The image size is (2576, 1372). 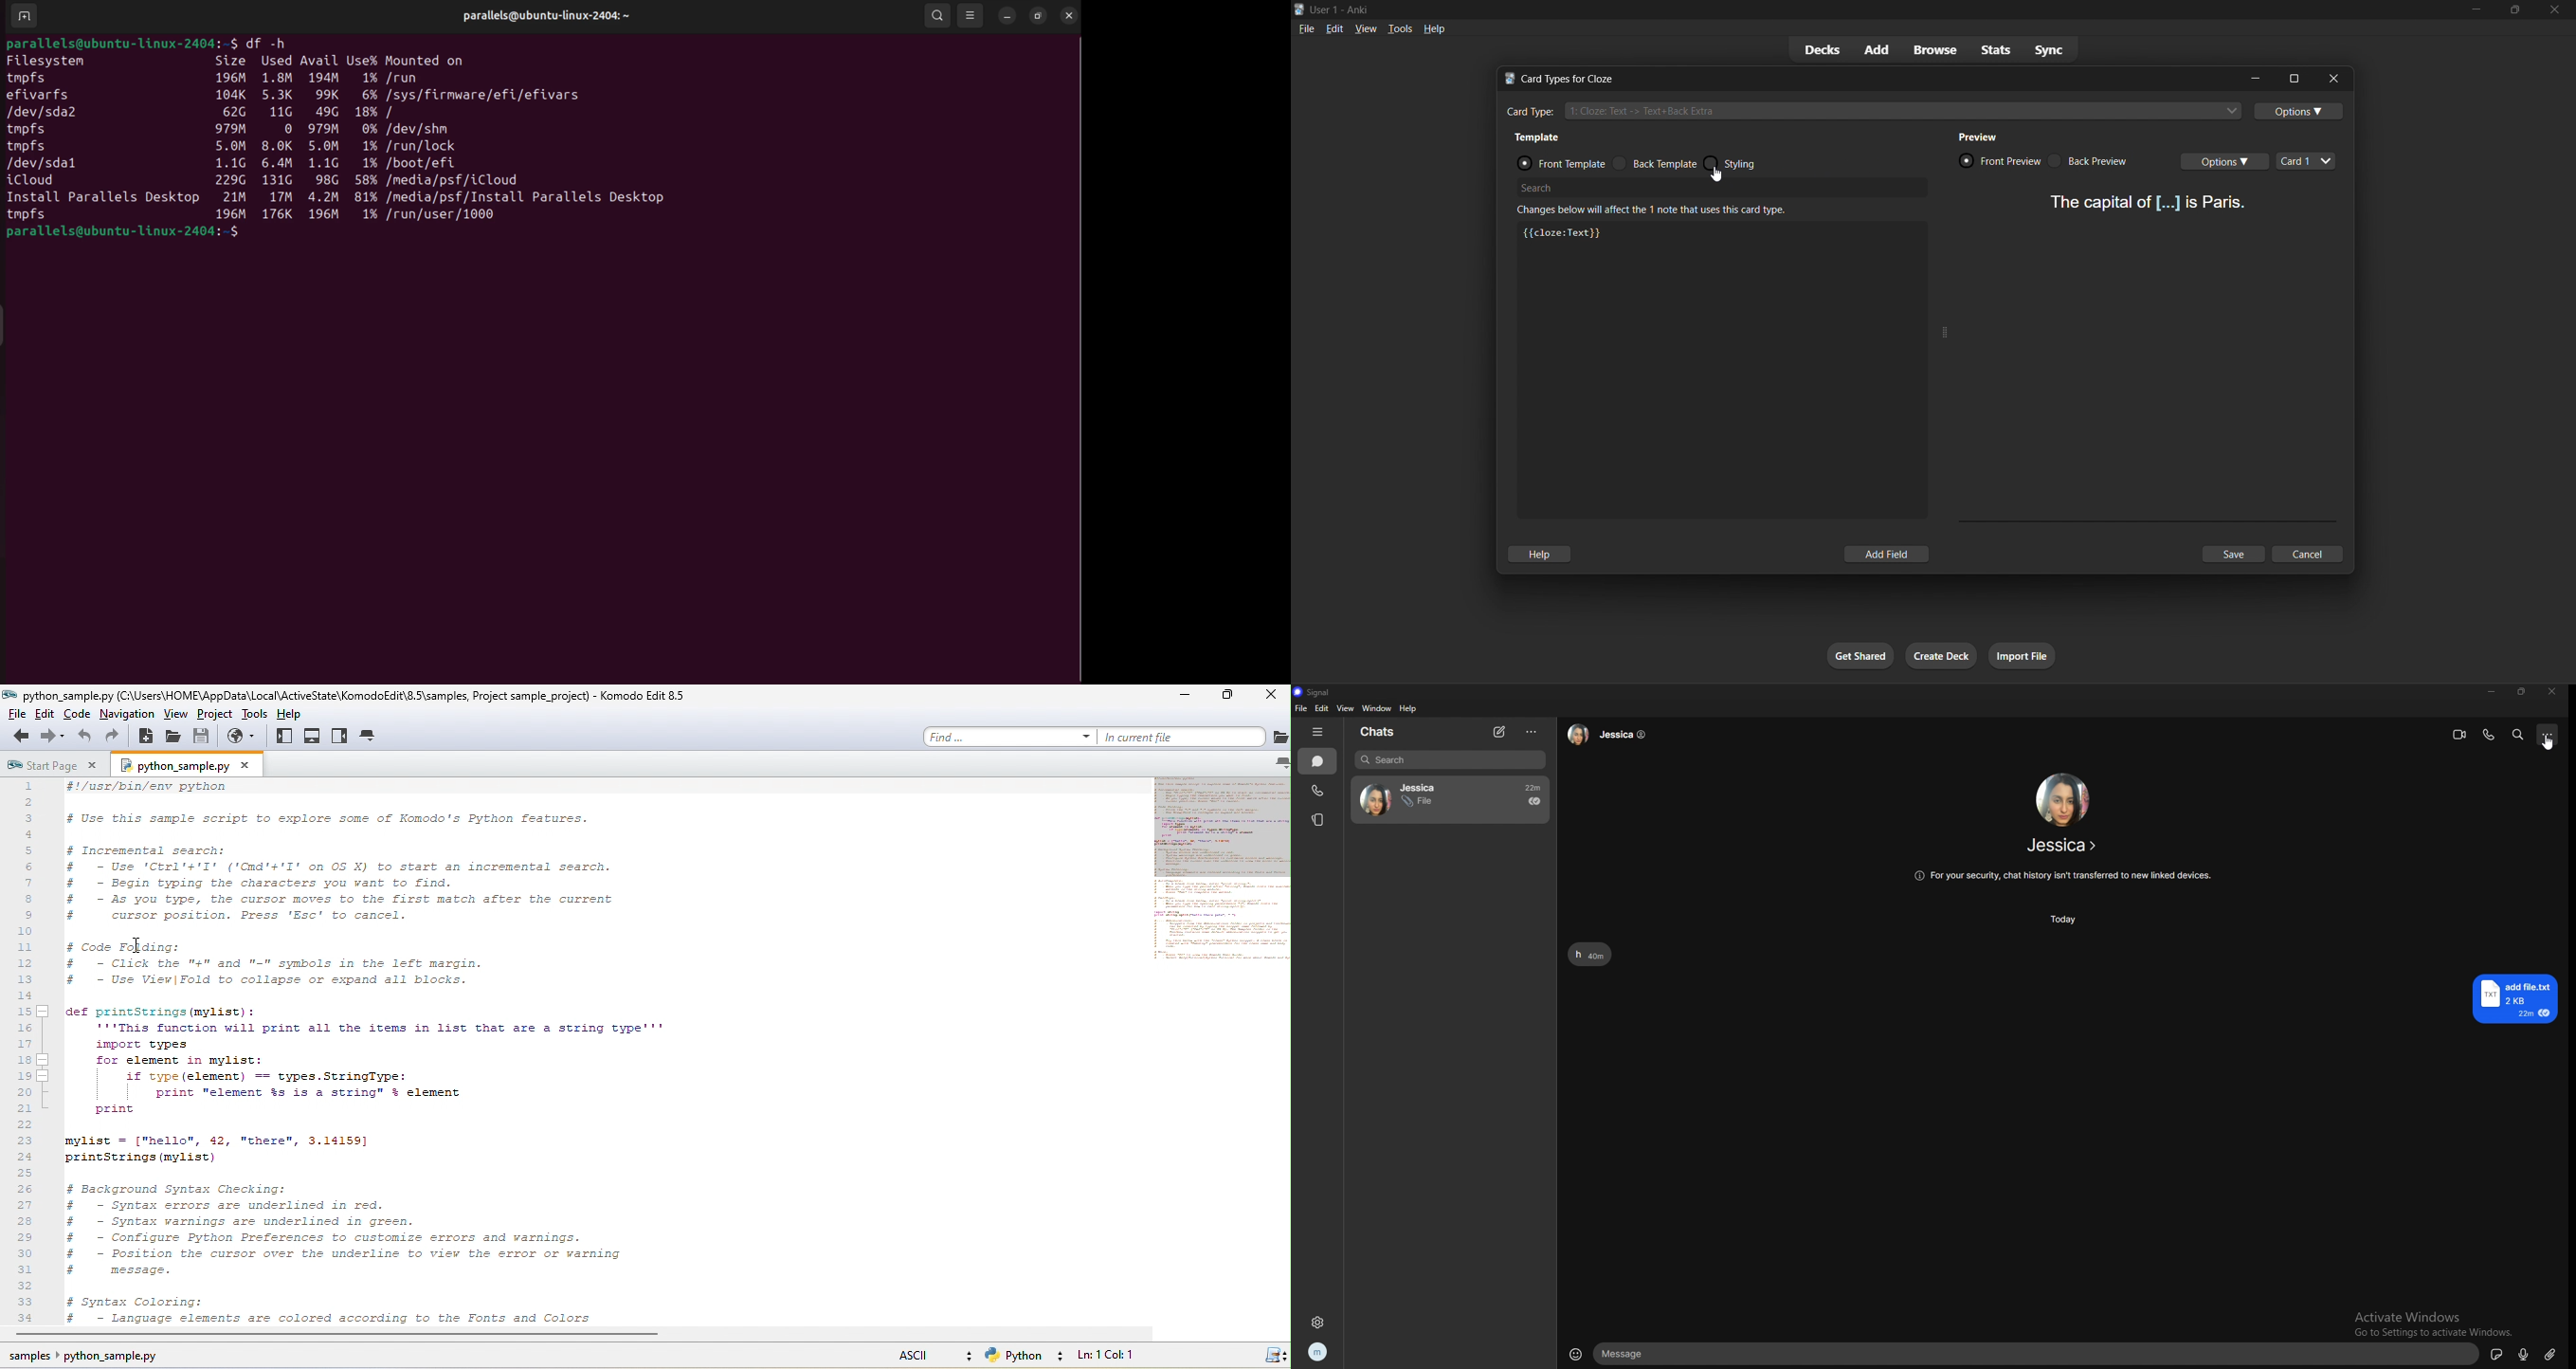 What do you see at coordinates (1873, 111) in the screenshot?
I see `cloze card type input box ` at bounding box center [1873, 111].